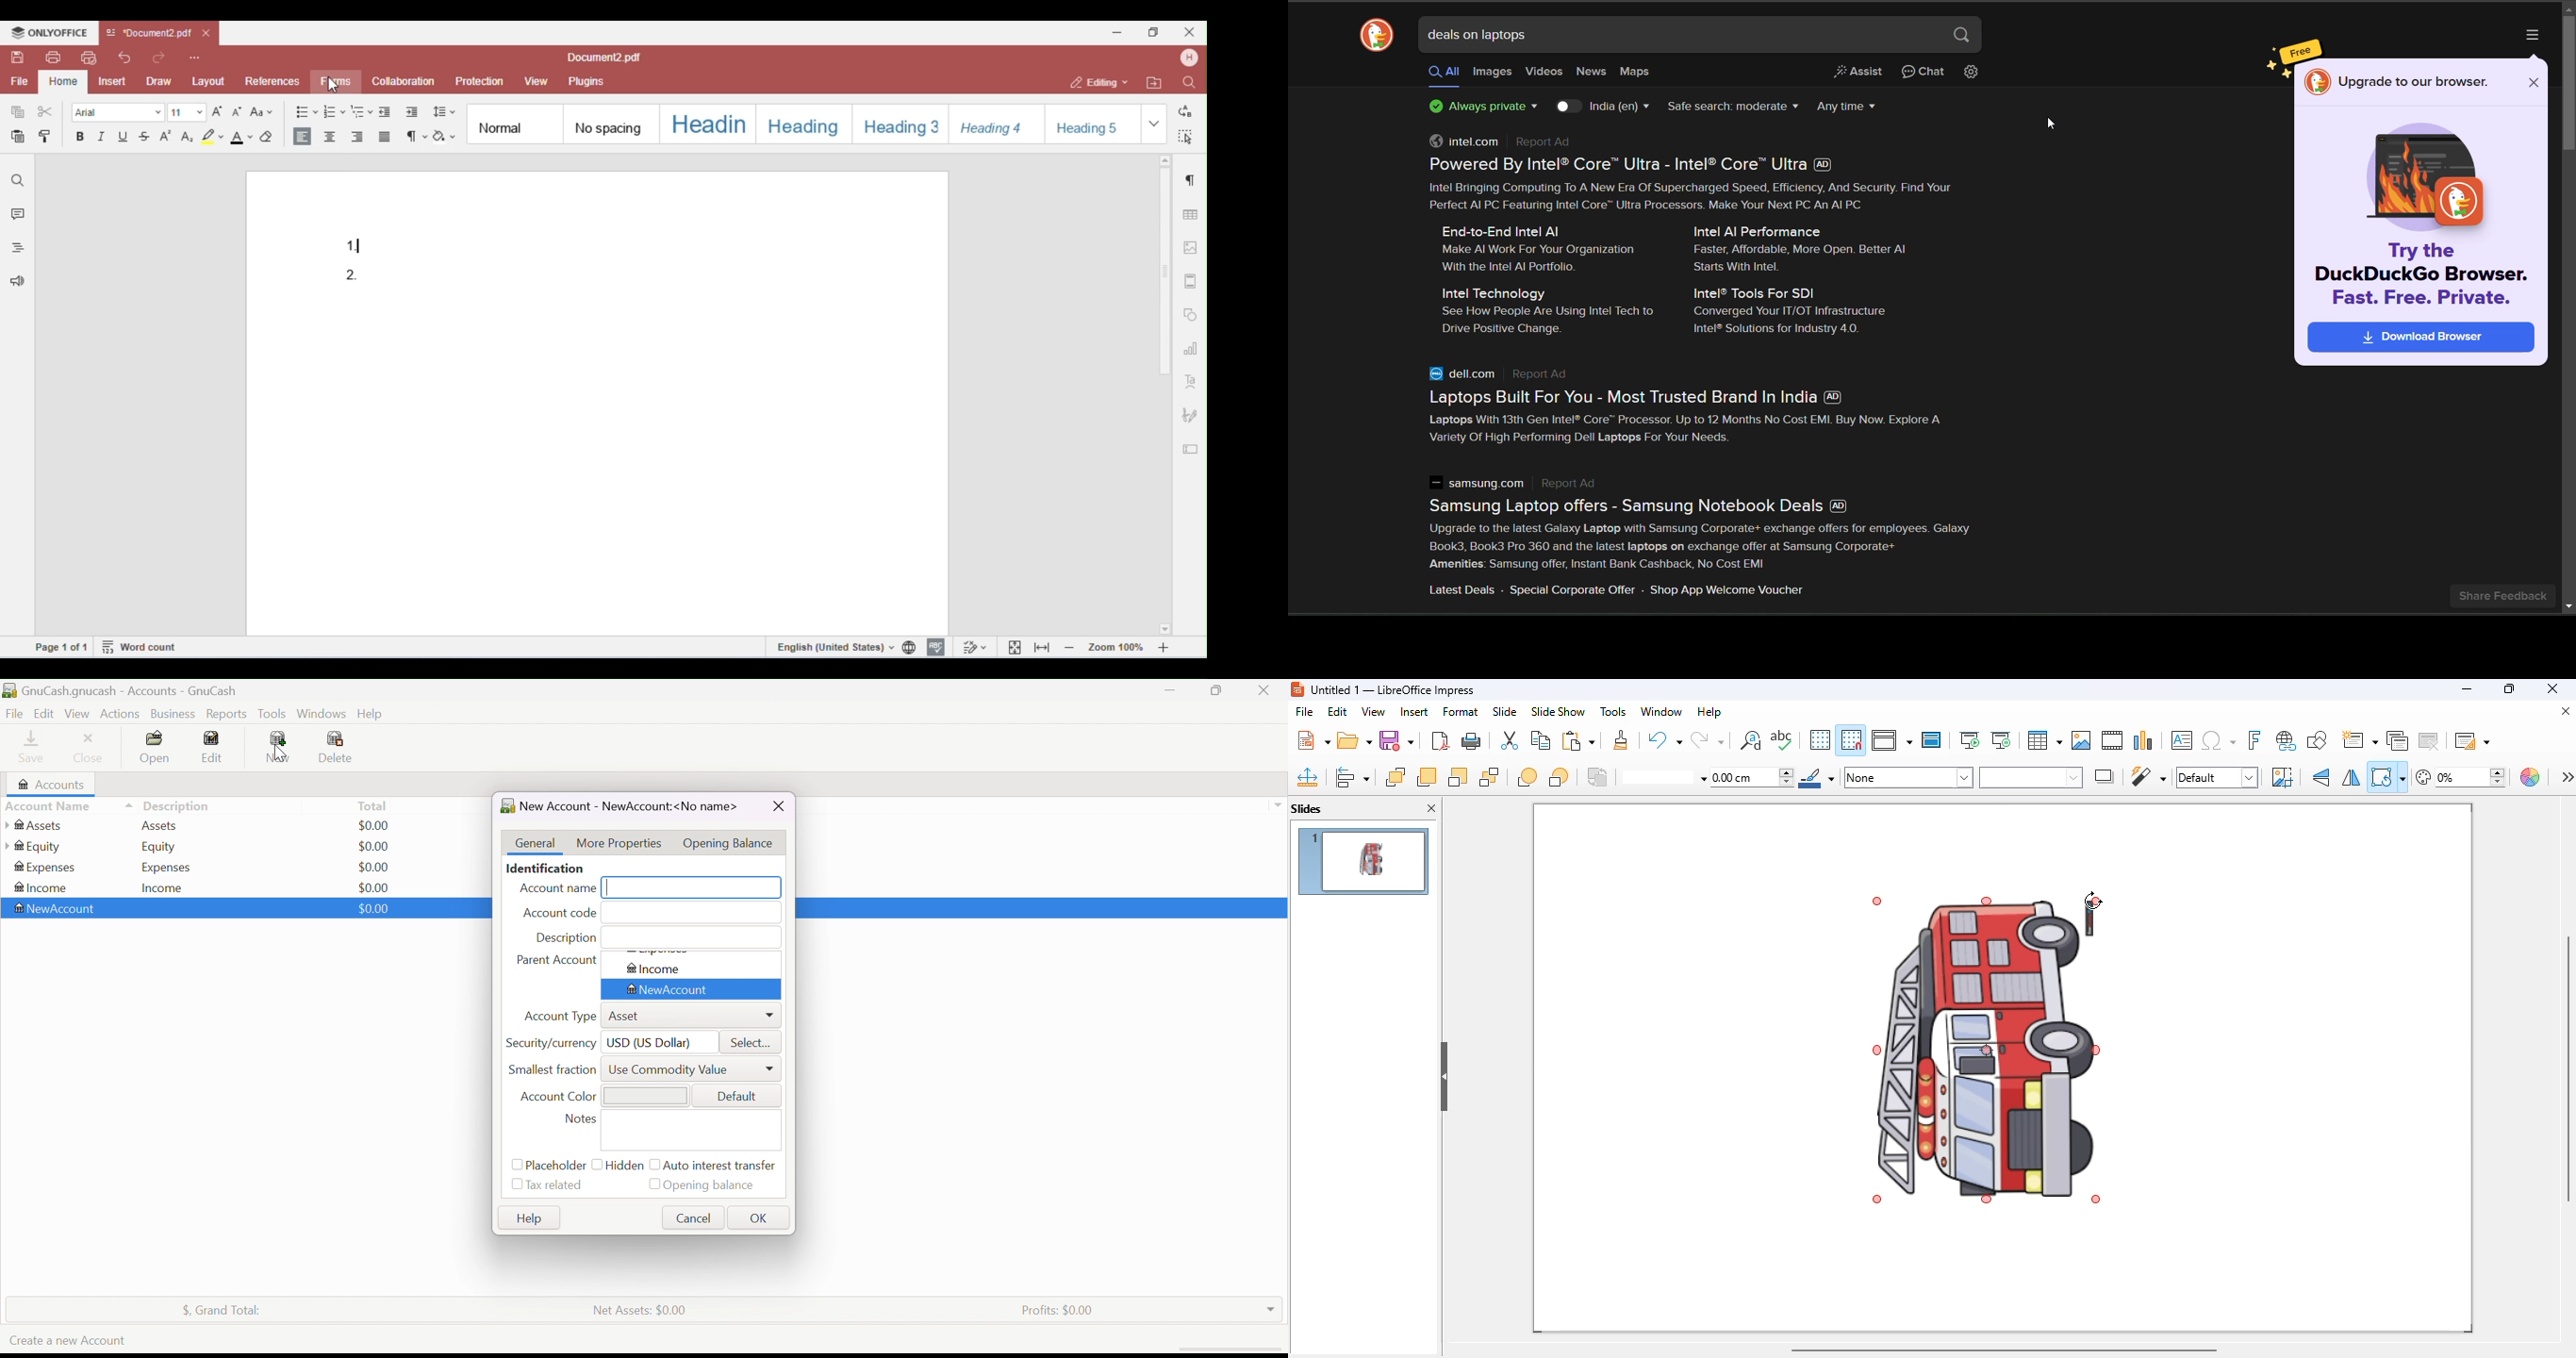 The height and width of the screenshot is (1372, 2576). Describe the element at coordinates (158, 748) in the screenshot. I see `Open` at that location.